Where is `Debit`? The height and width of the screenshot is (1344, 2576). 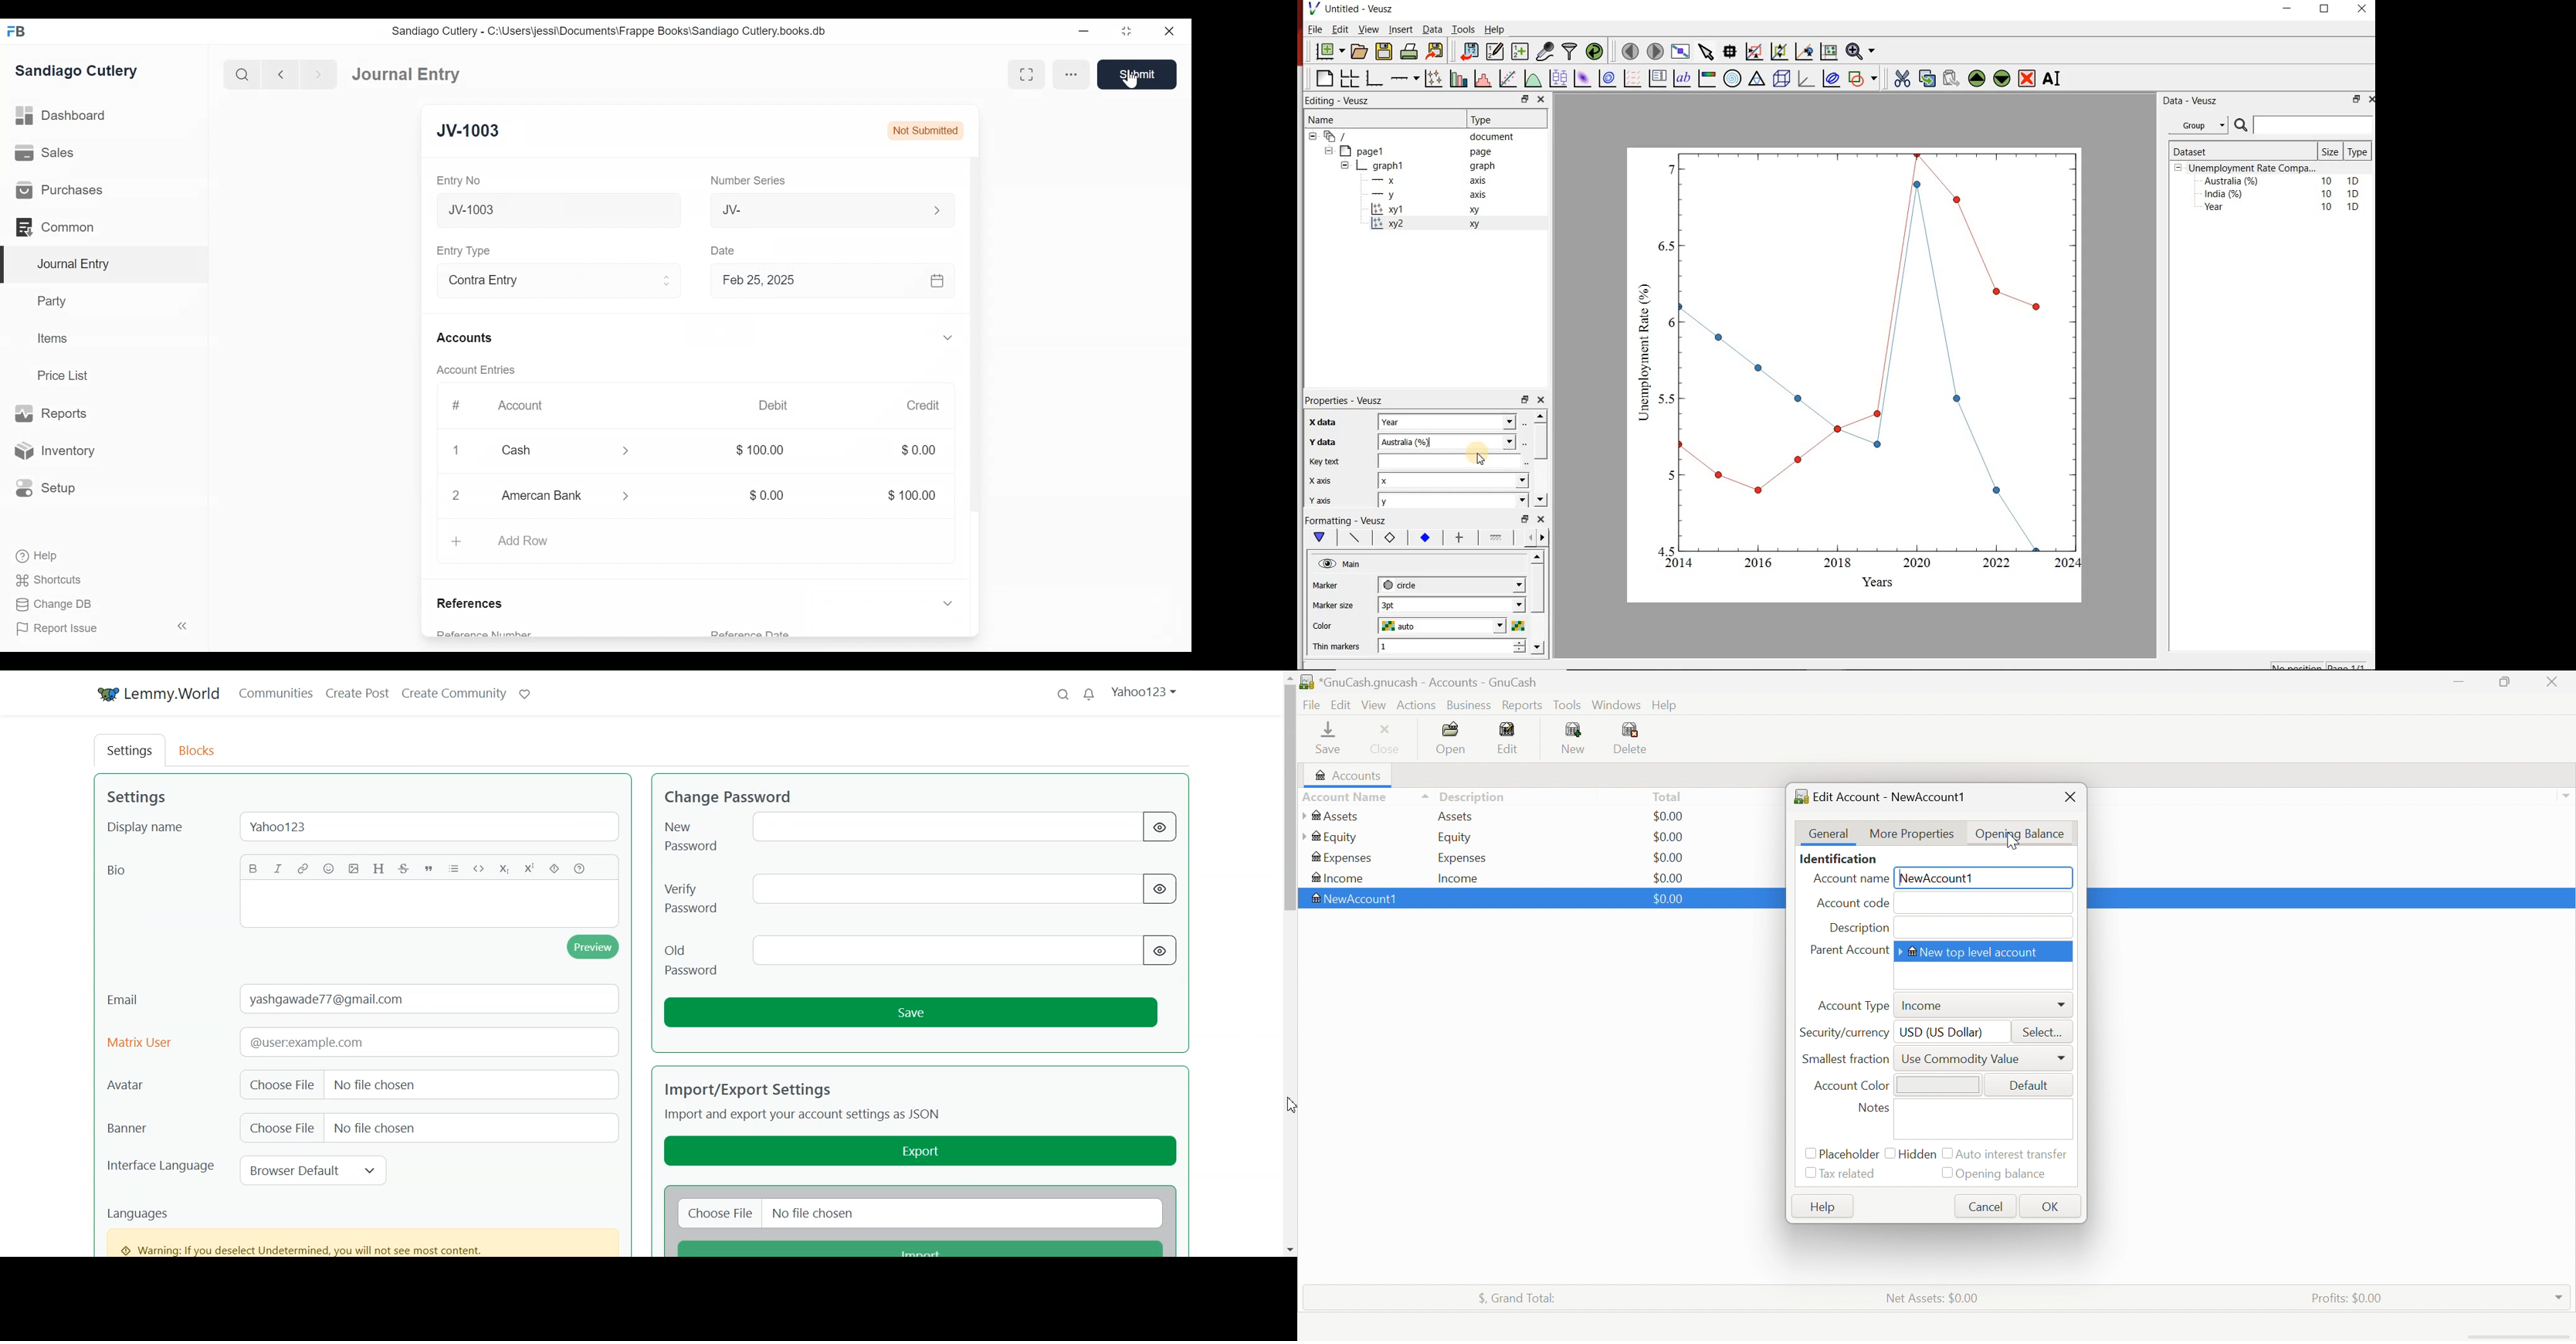
Debit is located at coordinates (778, 405).